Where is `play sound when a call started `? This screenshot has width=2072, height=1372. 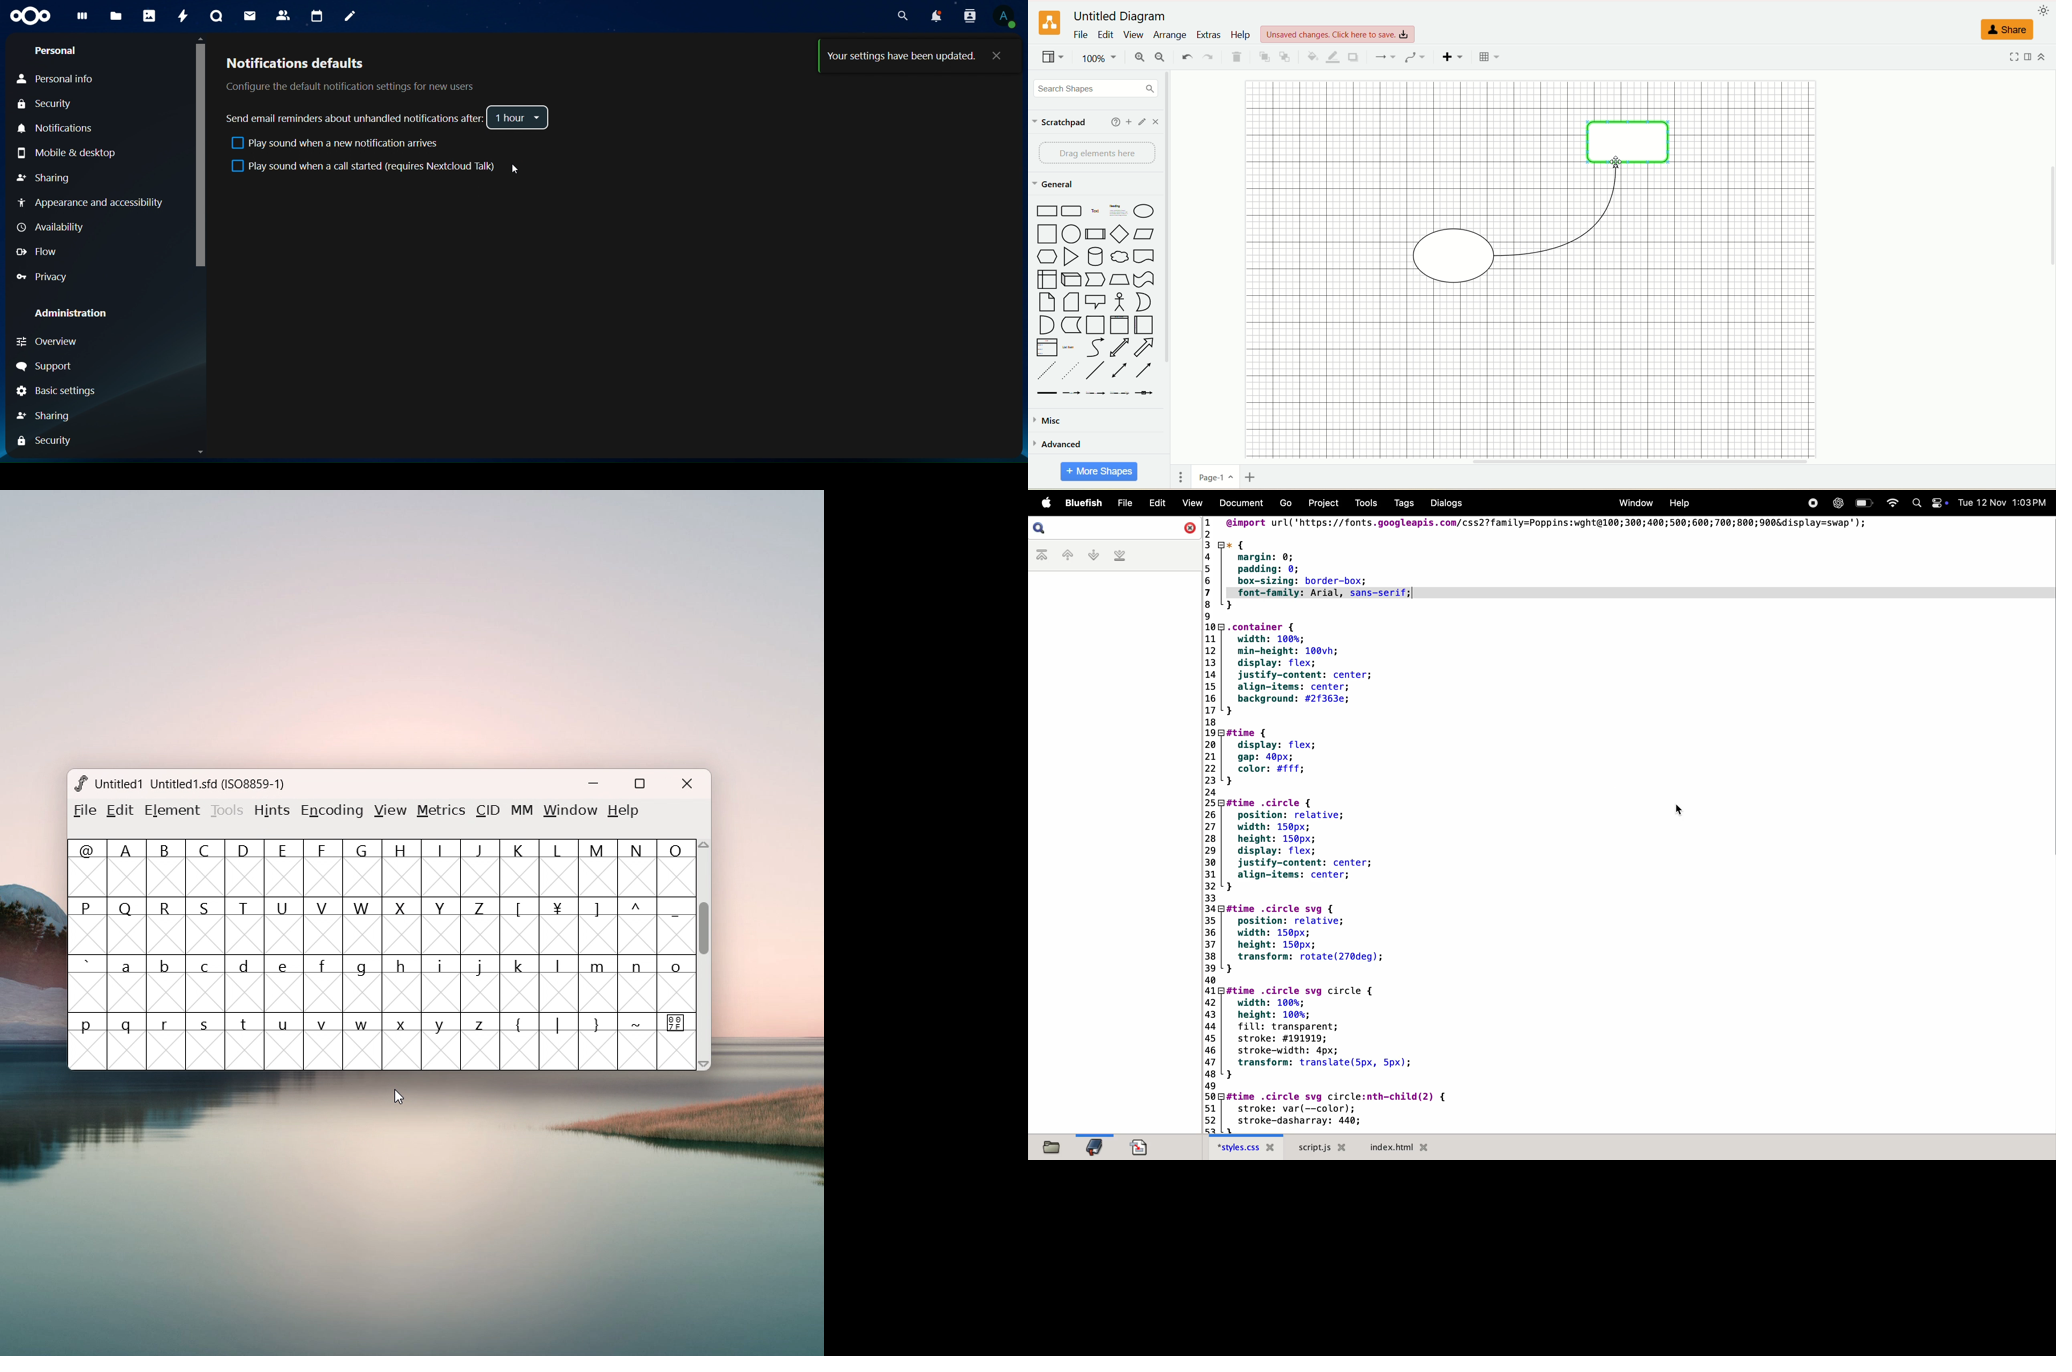
play sound when a call started  is located at coordinates (366, 167).